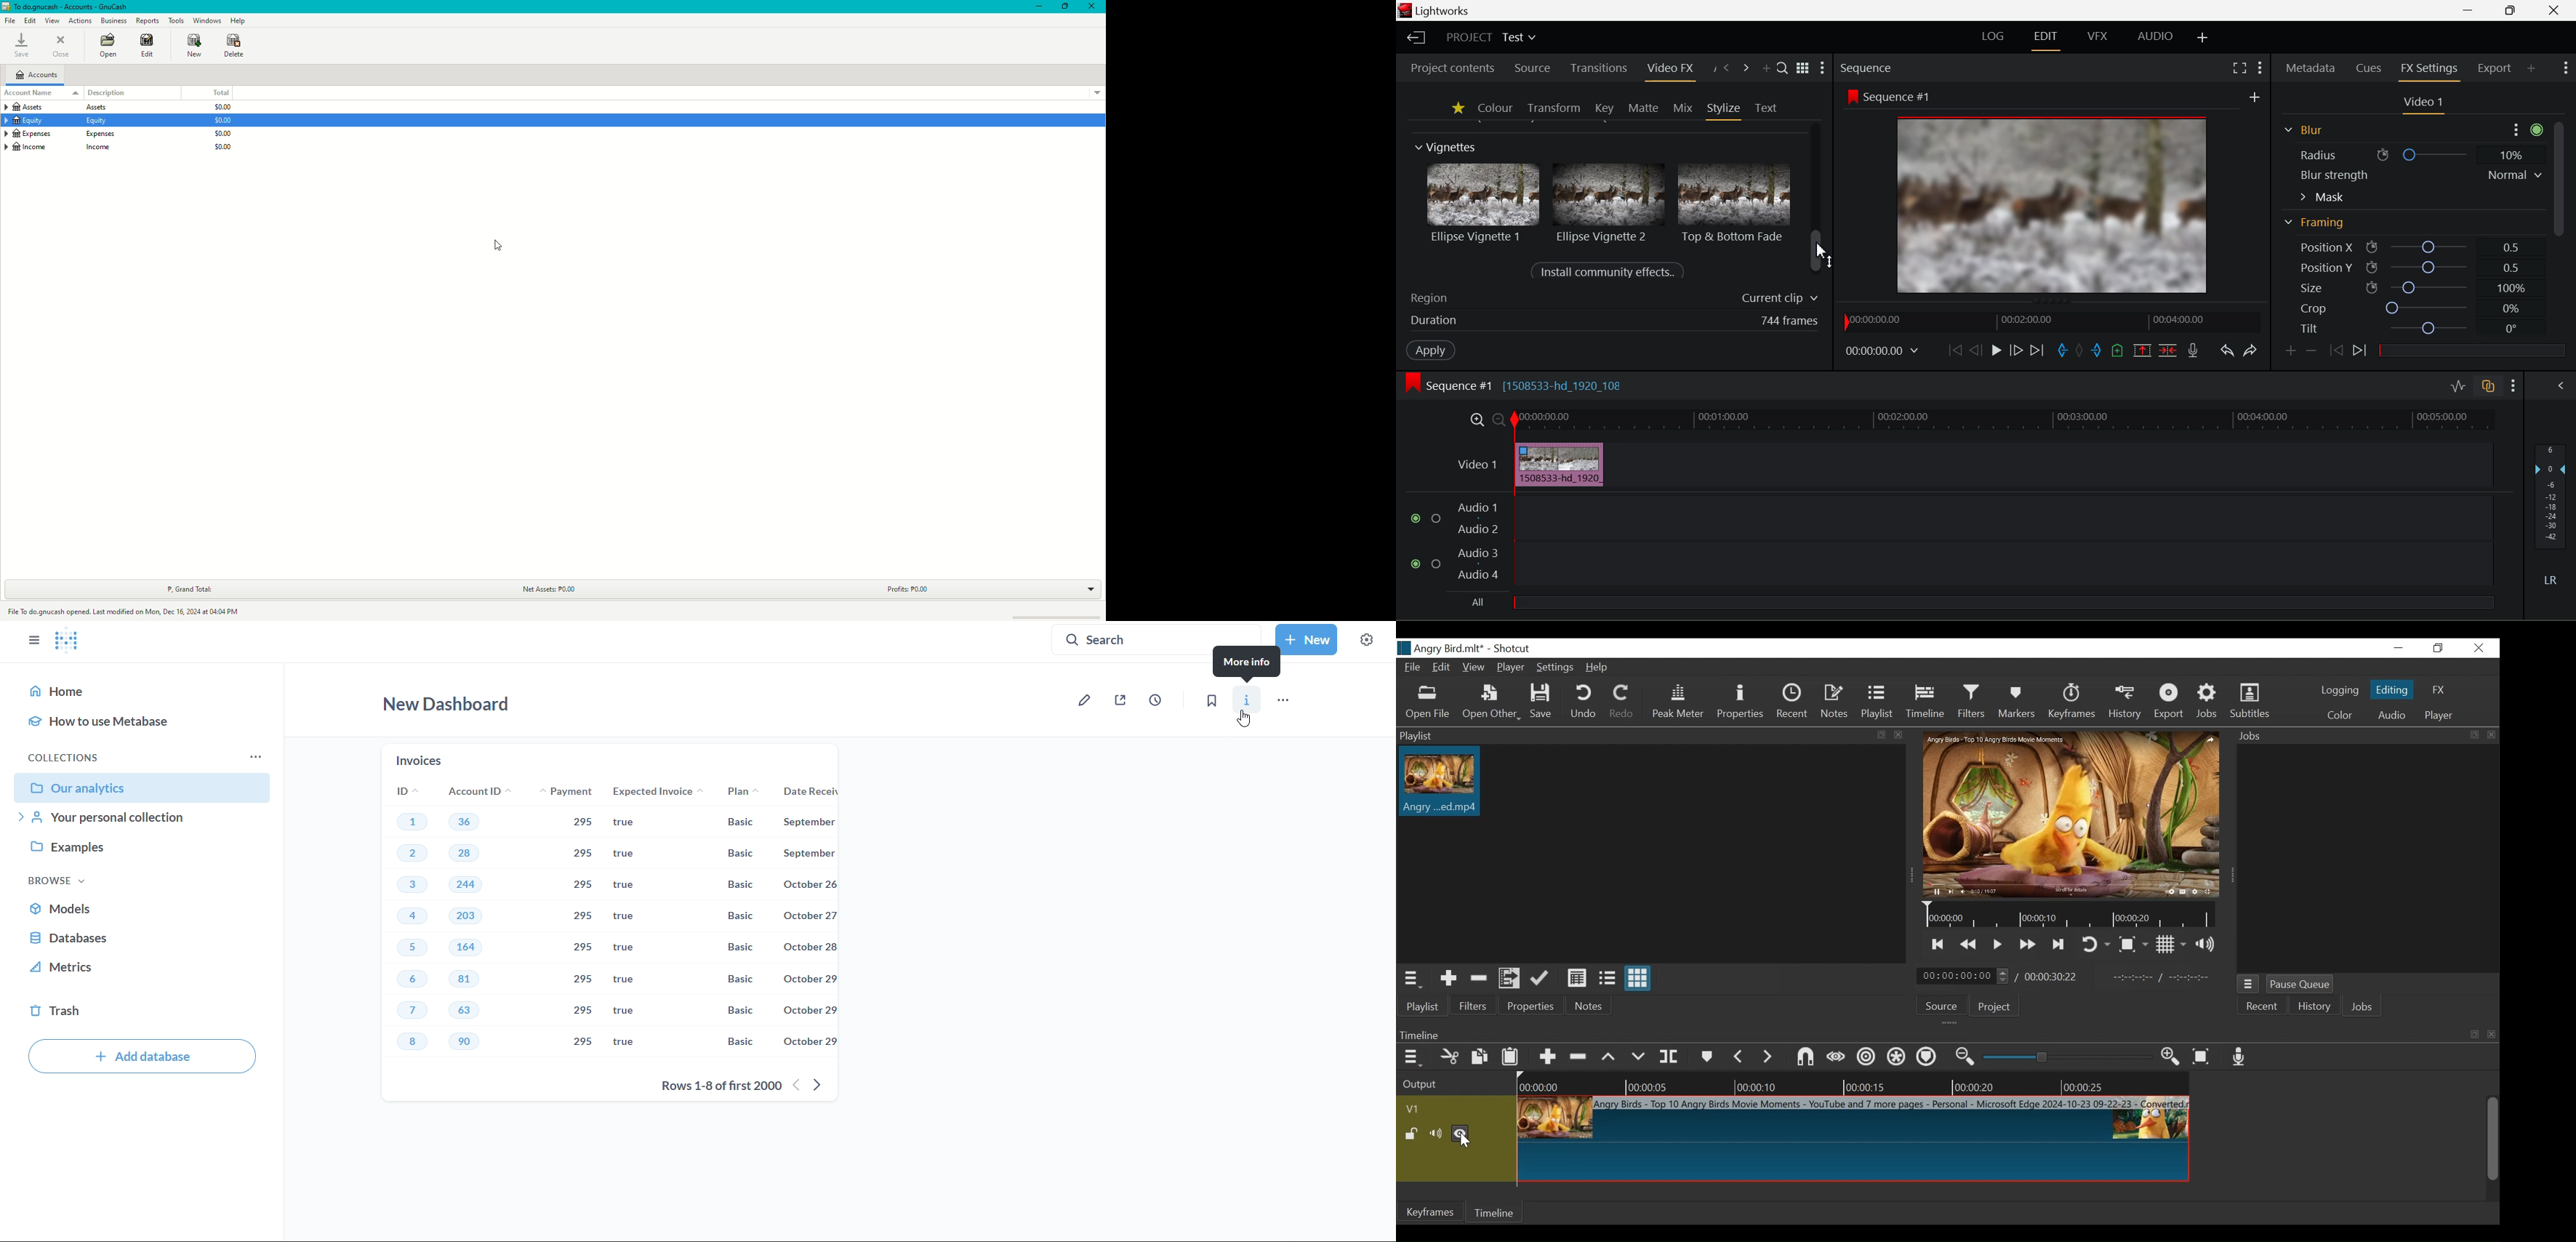 This screenshot has height=1260, width=2576. What do you see at coordinates (2428, 70) in the screenshot?
I see `FX Settings Panel Open` at bounding box center [2428, 70].